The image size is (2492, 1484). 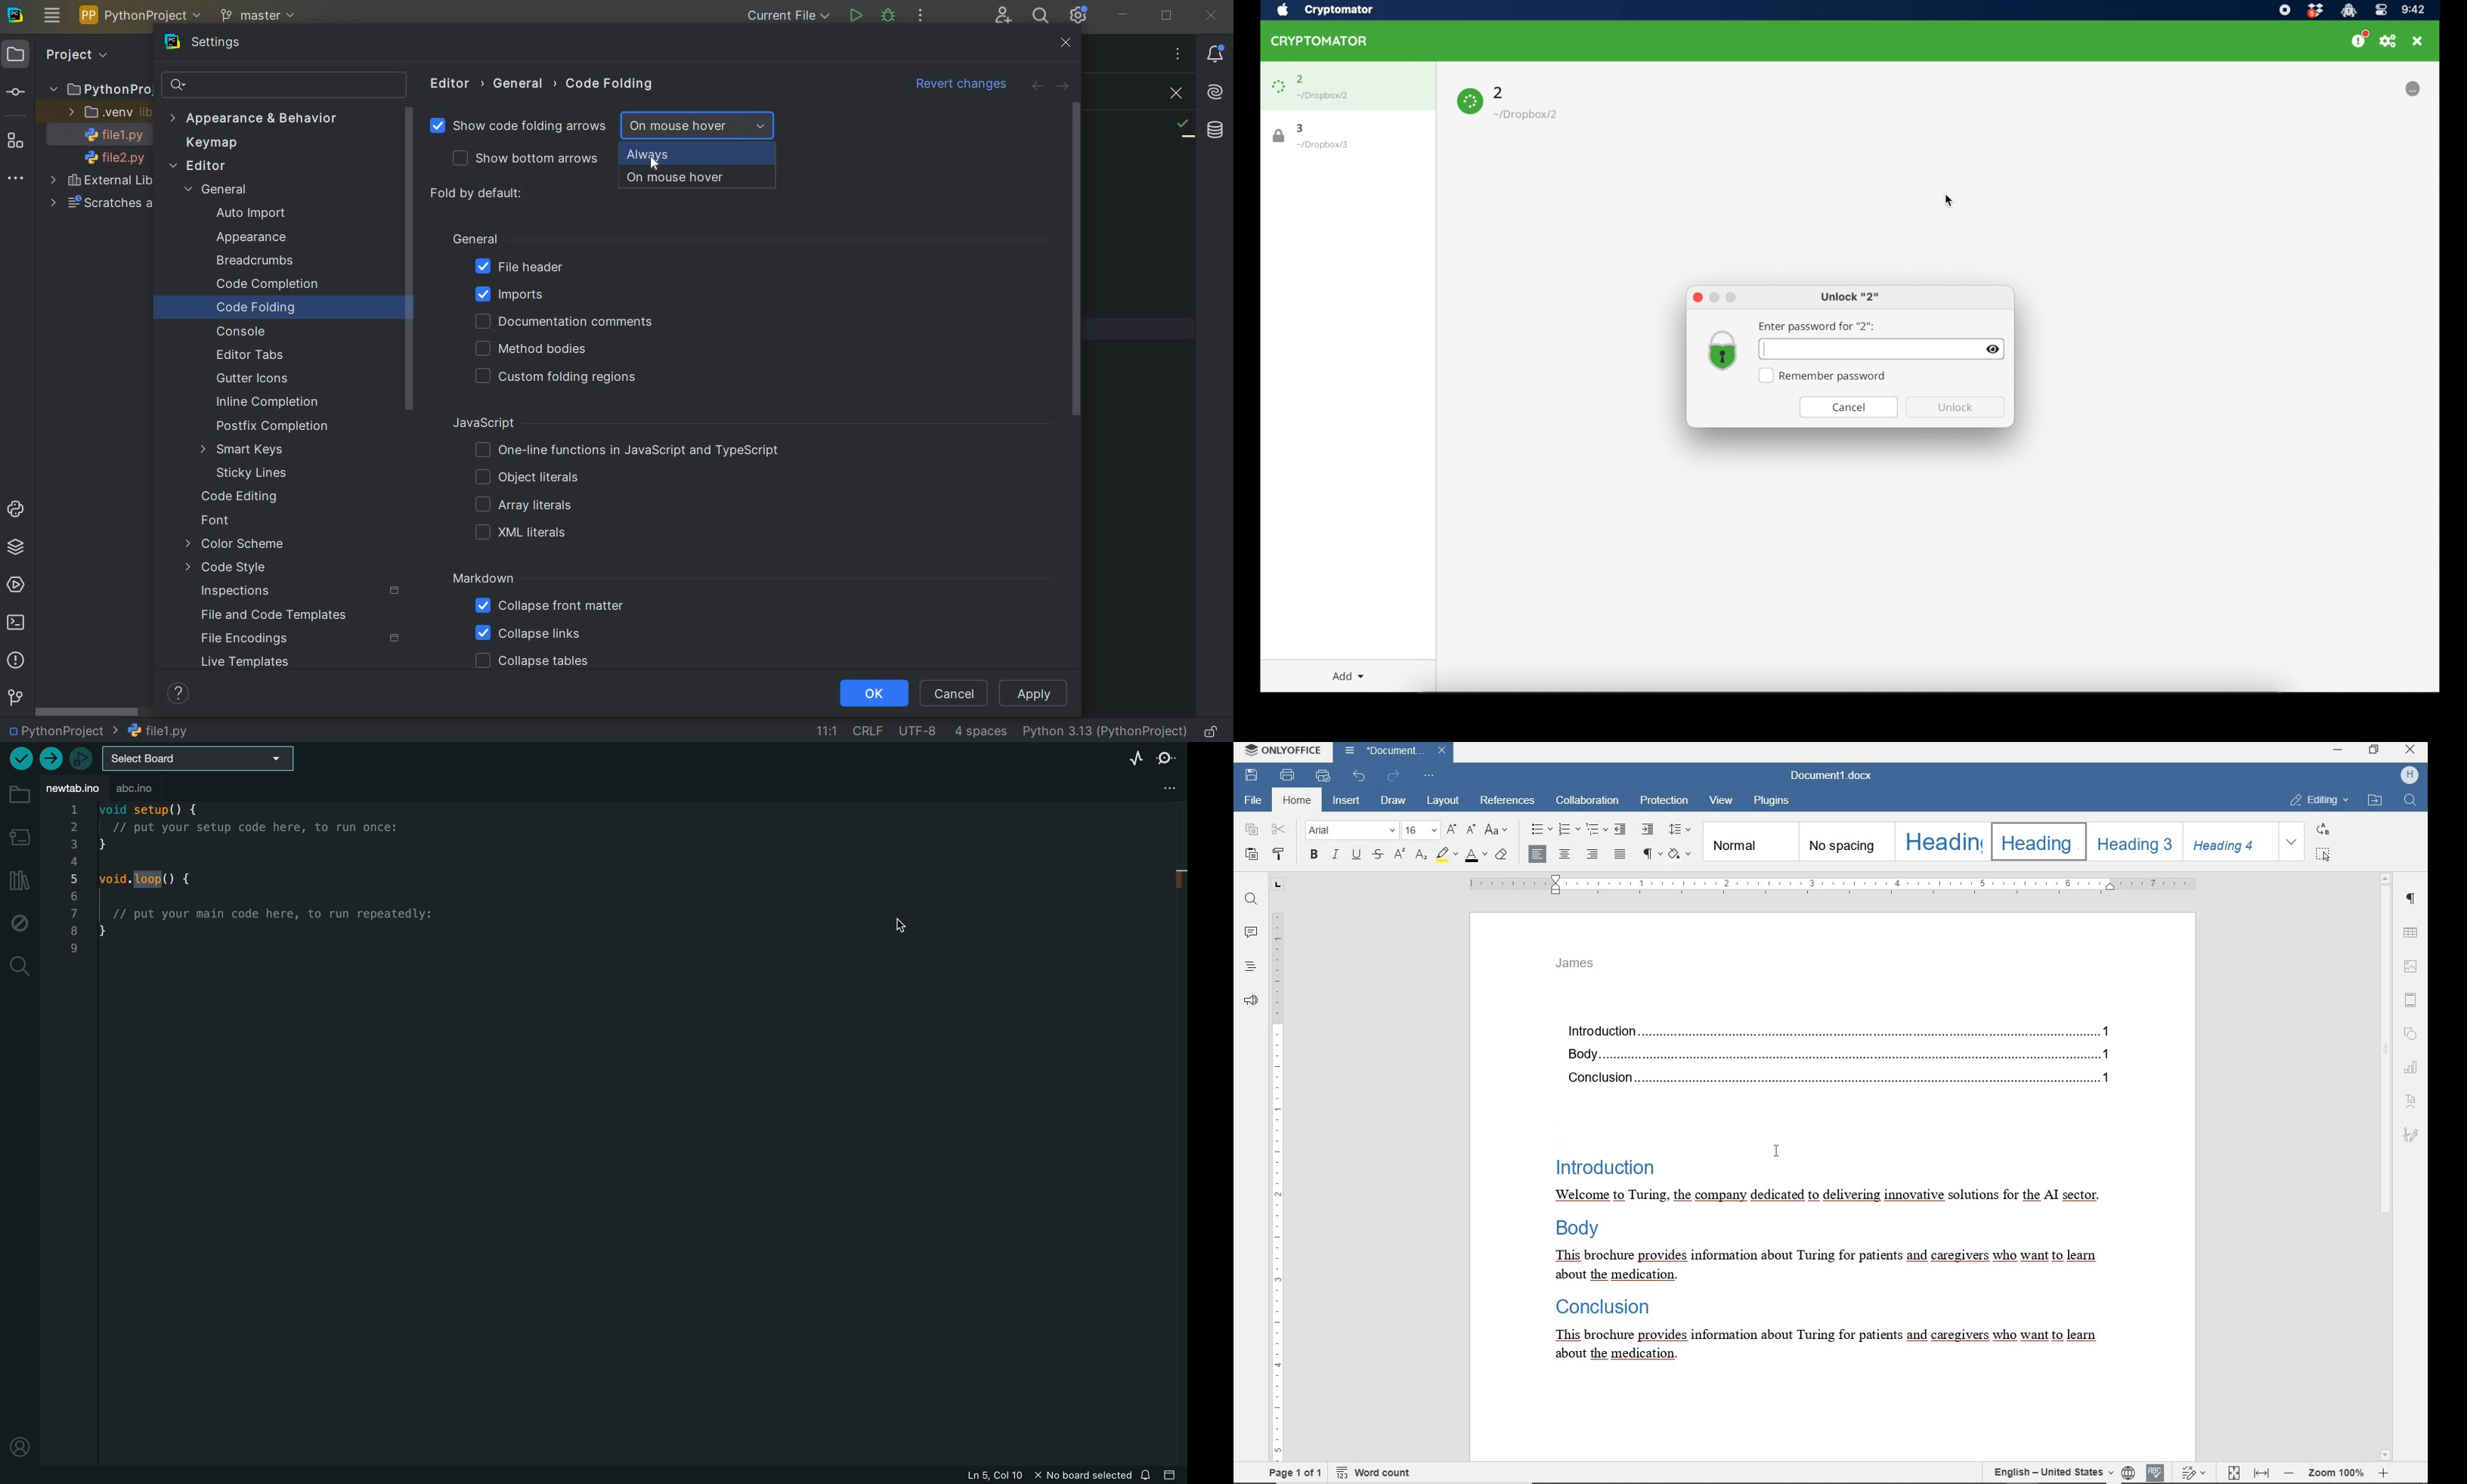 I want to click on justified, so click(x=1621, y=855).